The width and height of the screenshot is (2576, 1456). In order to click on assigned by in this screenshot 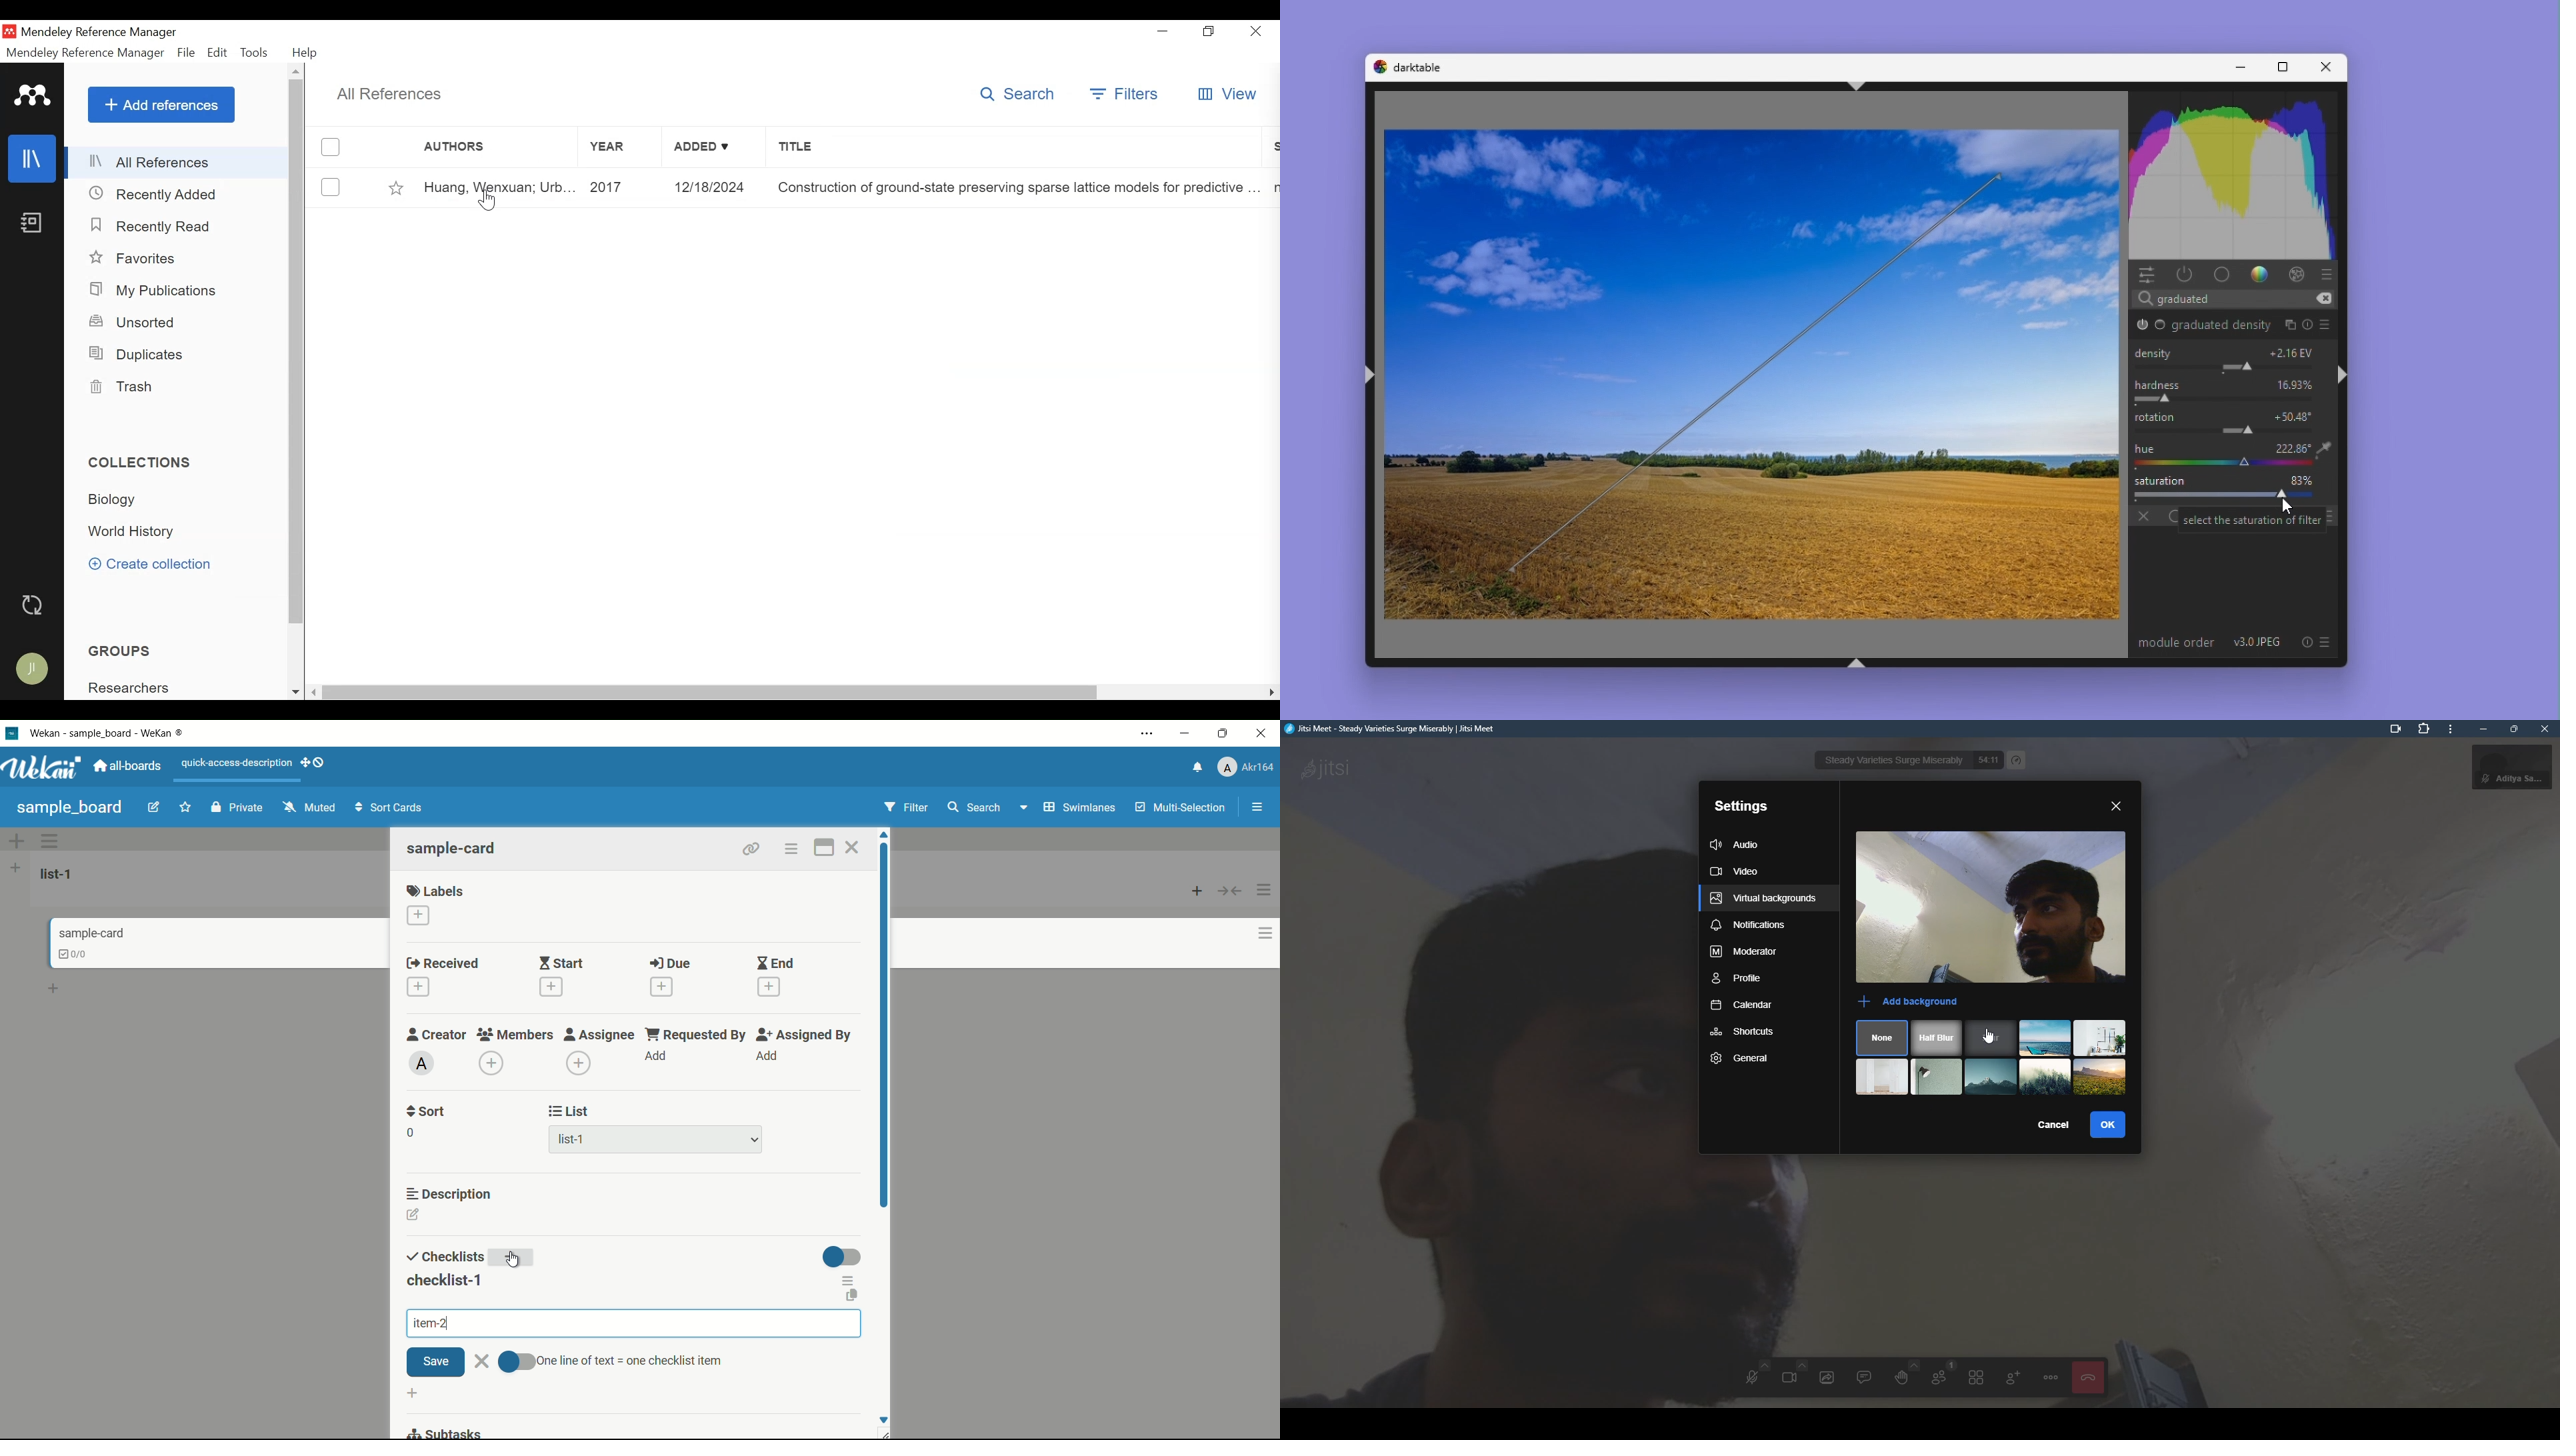, I will do `click(805, 1035)`.